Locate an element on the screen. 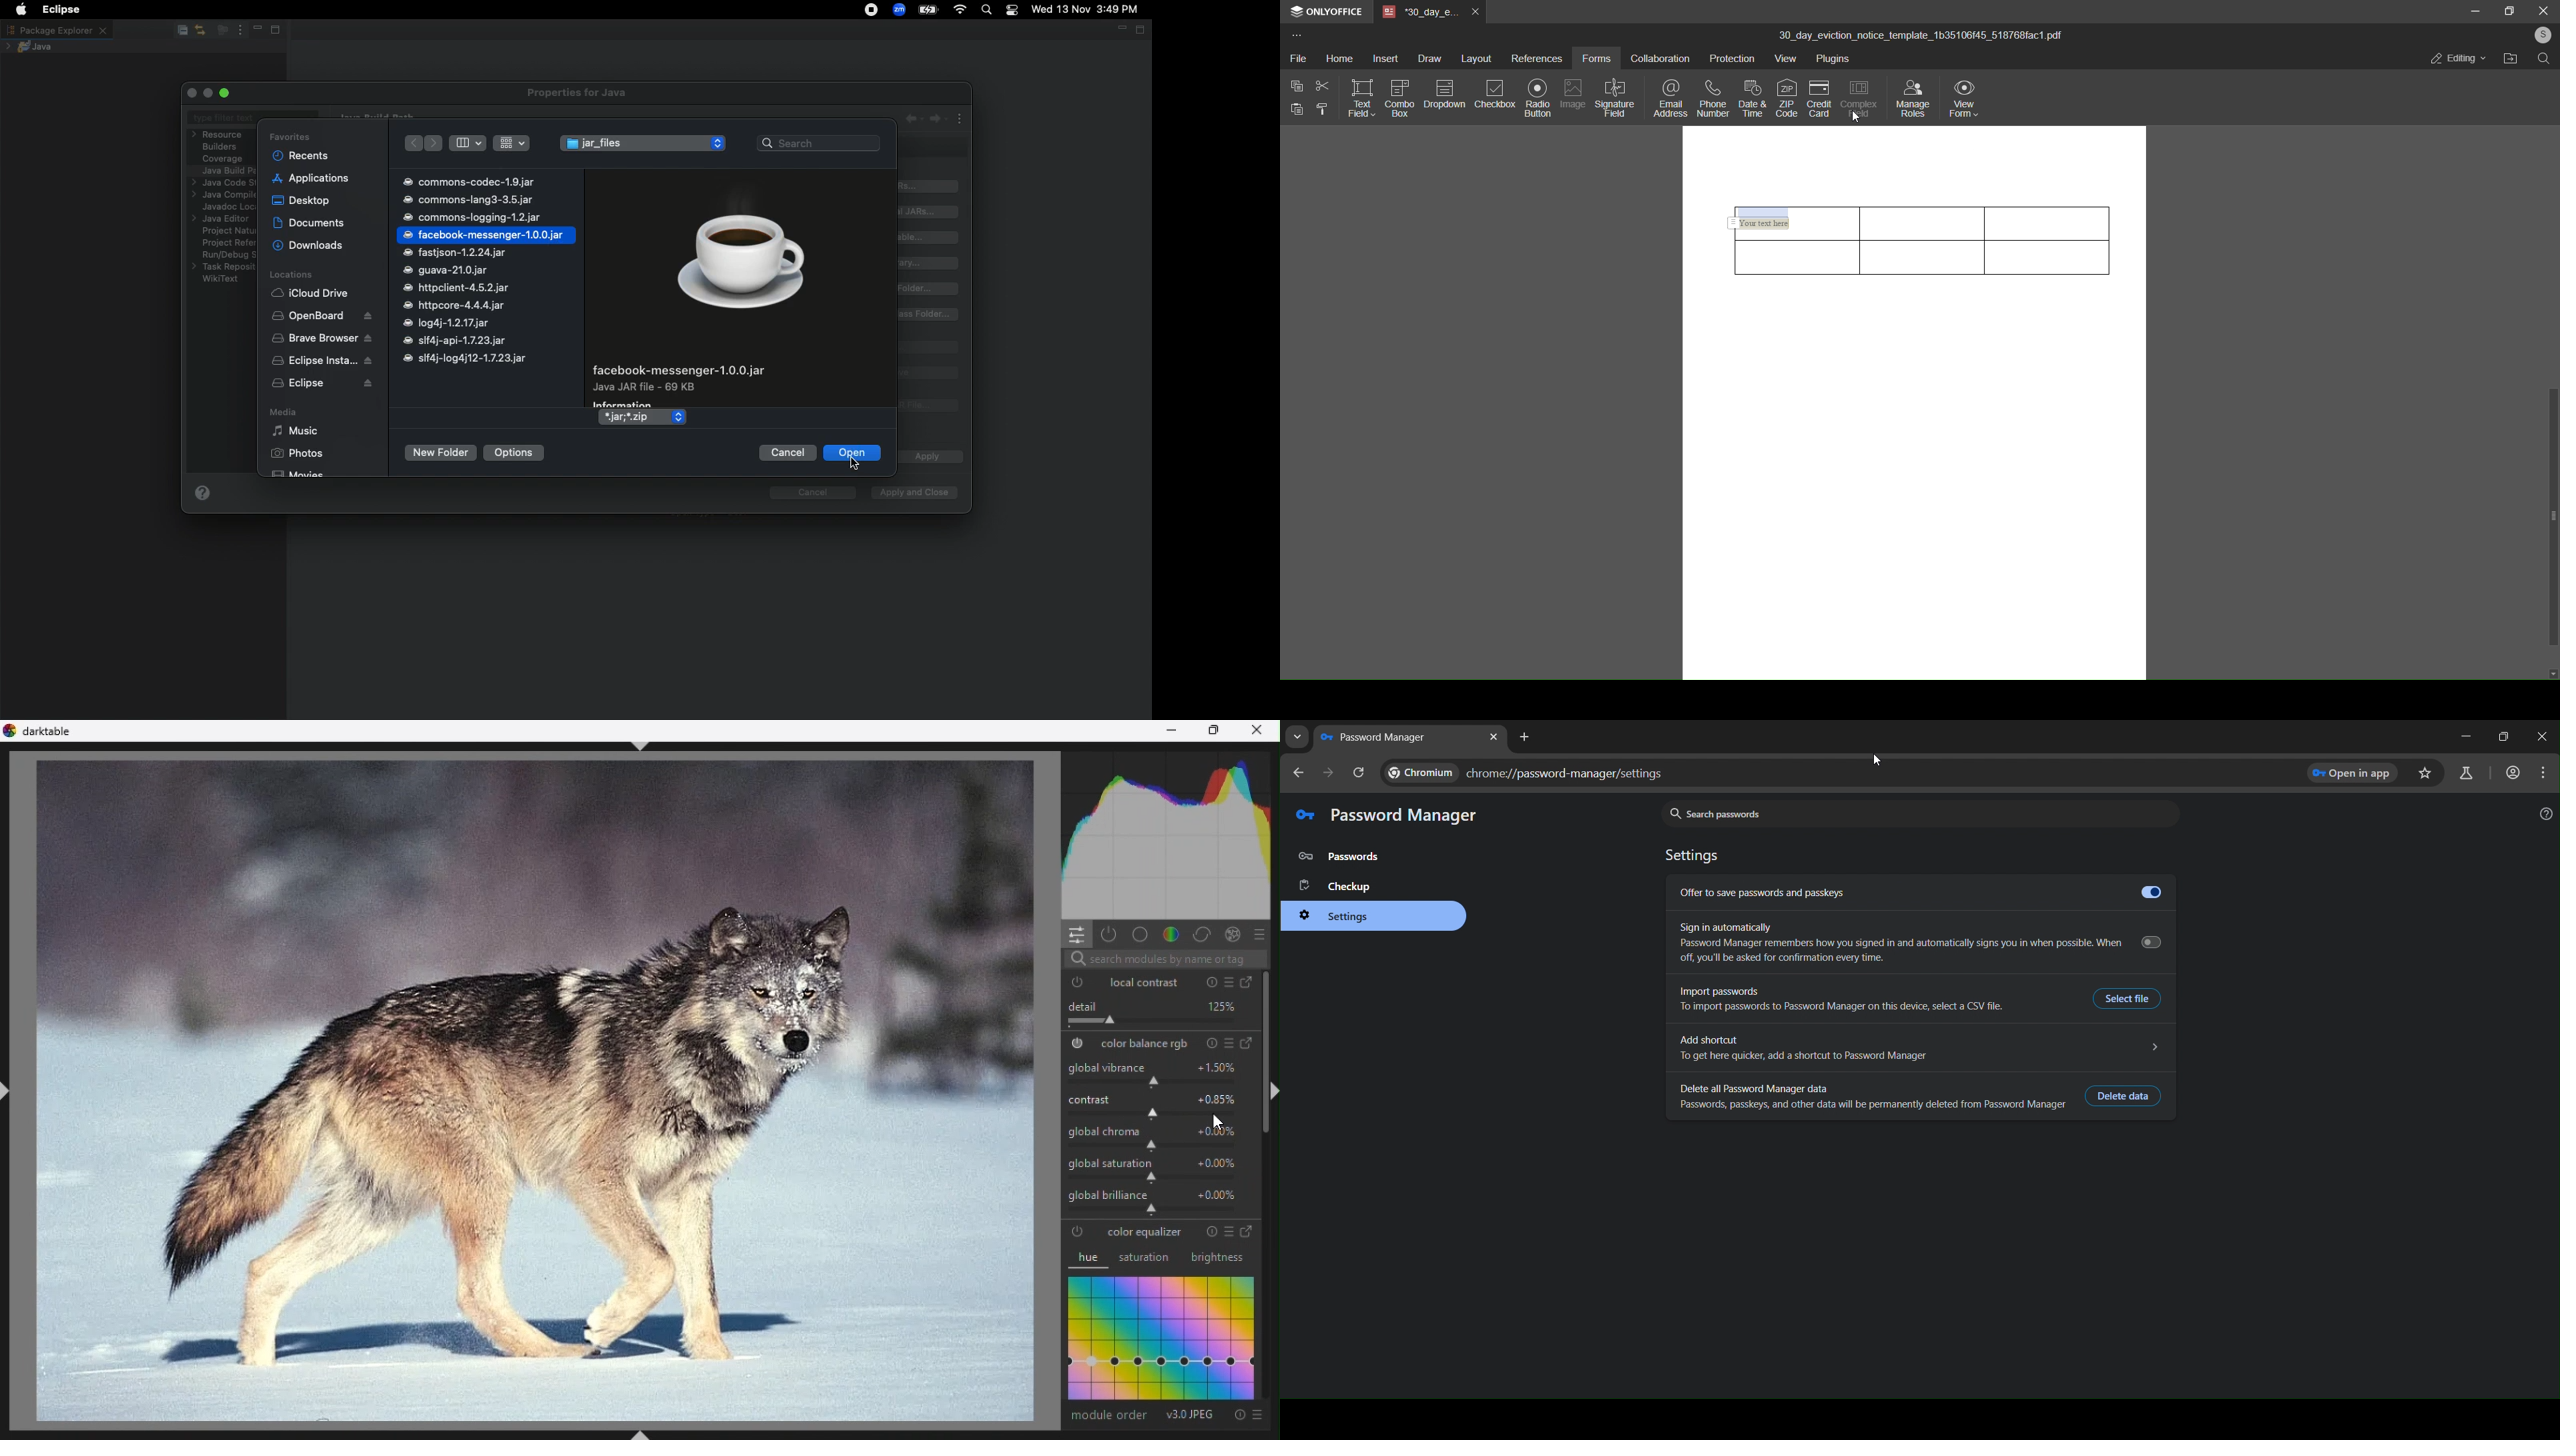 The image size is (2576, 1456). go to full version of the color equalizer module is located at coordinates (1250, 1232).